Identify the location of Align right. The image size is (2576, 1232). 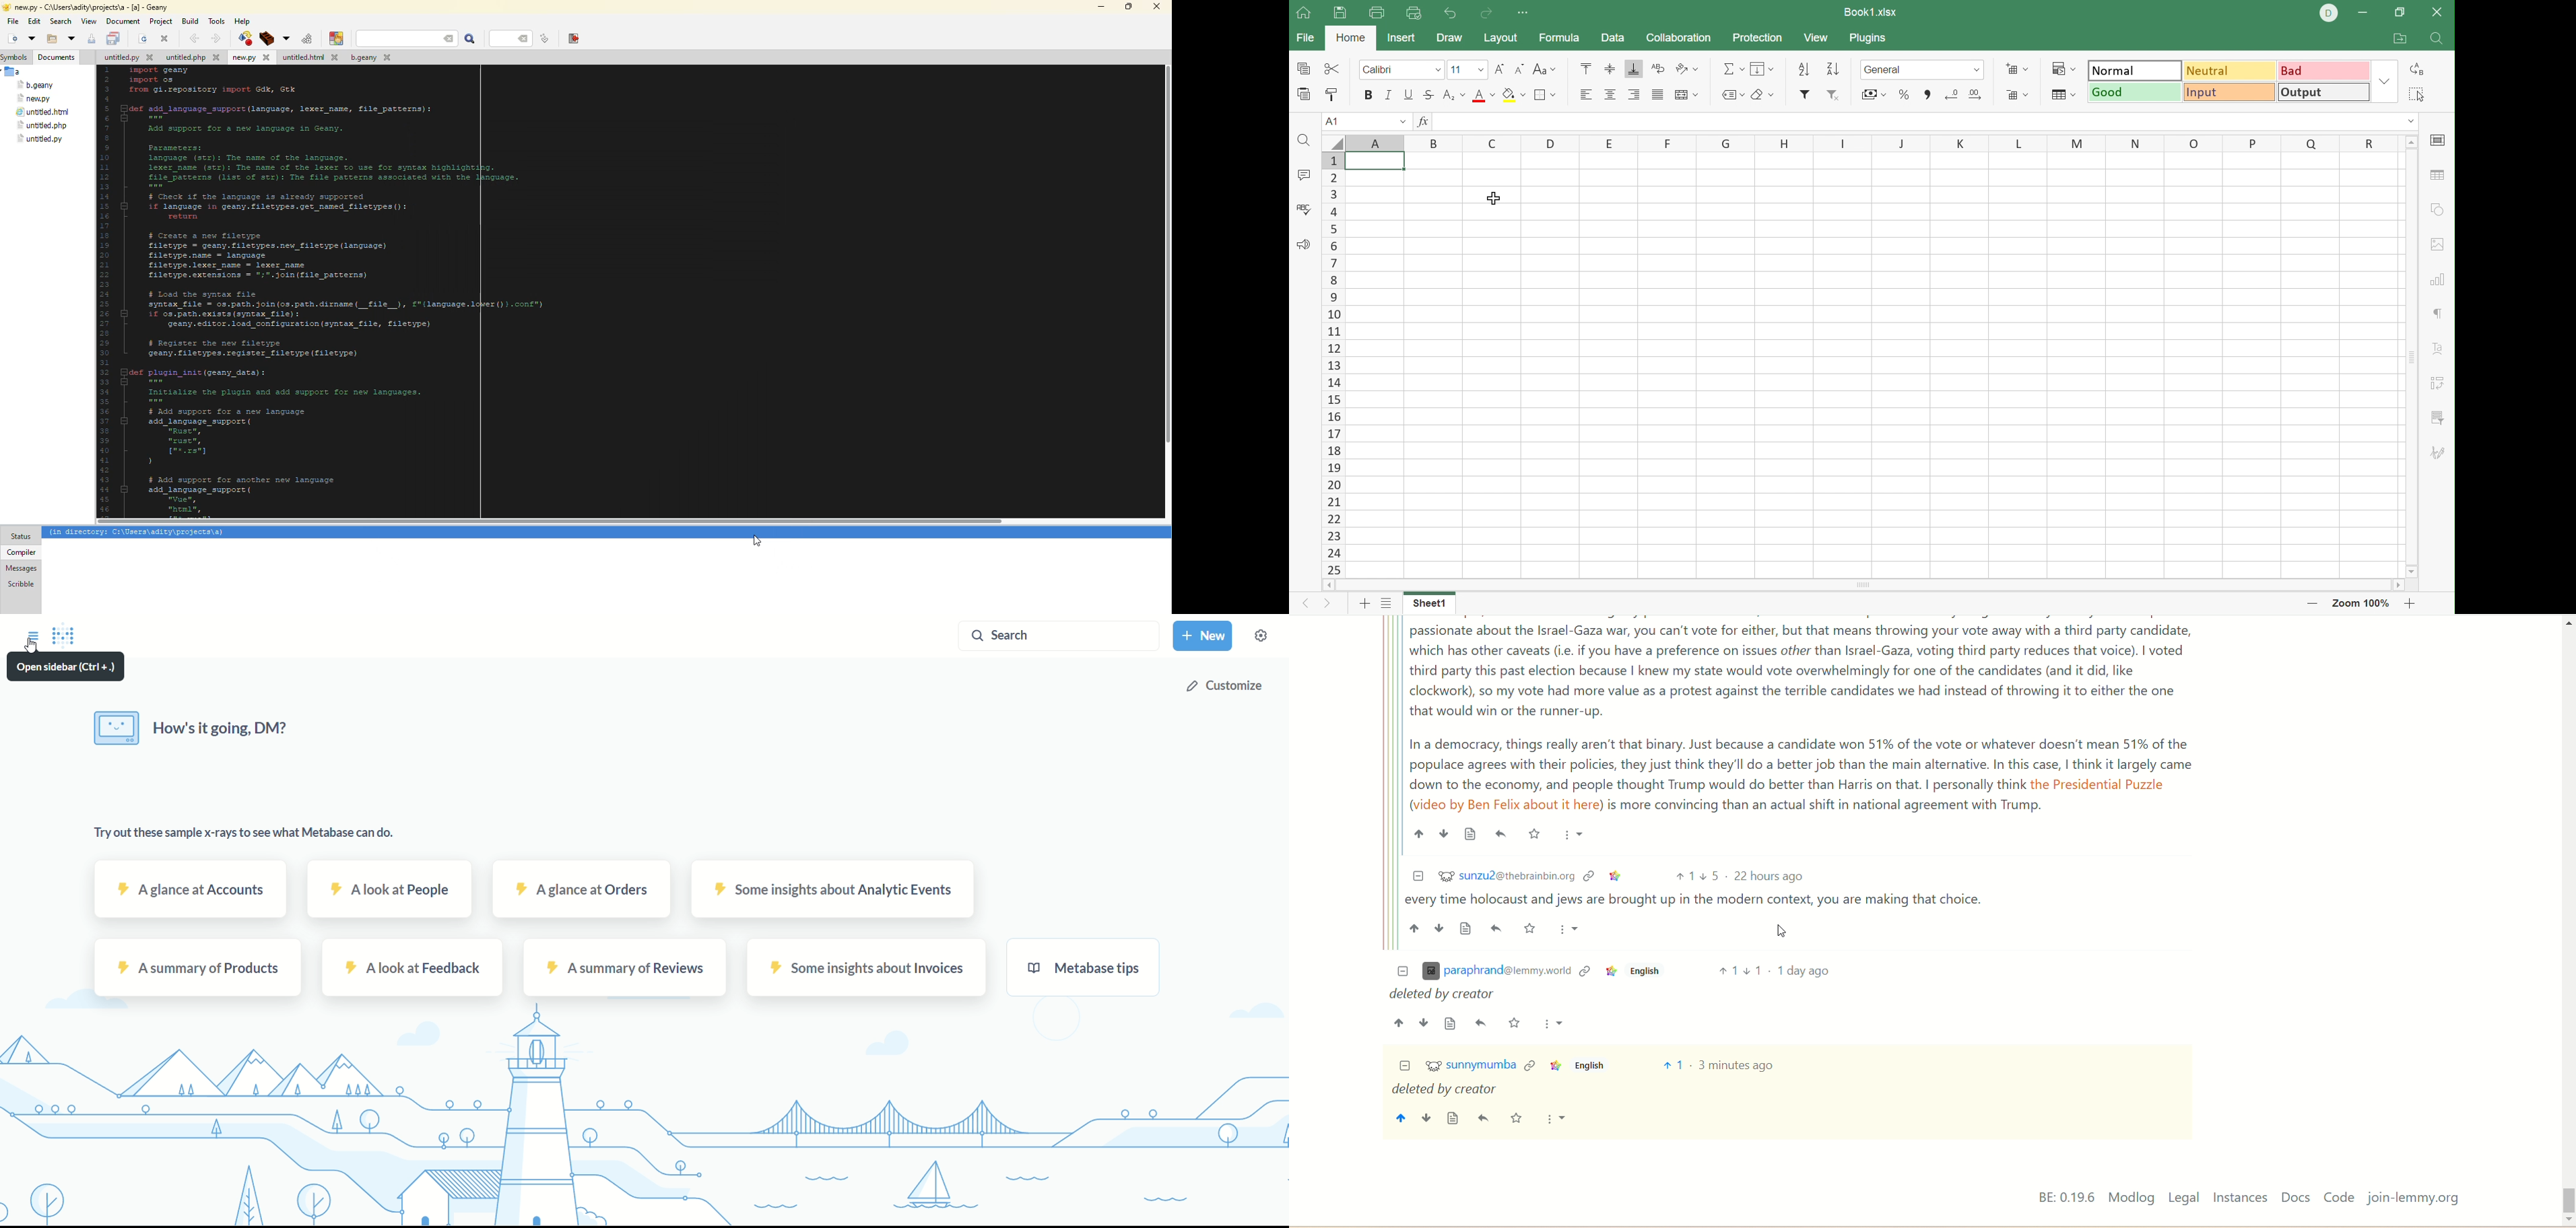
(1633, 94).